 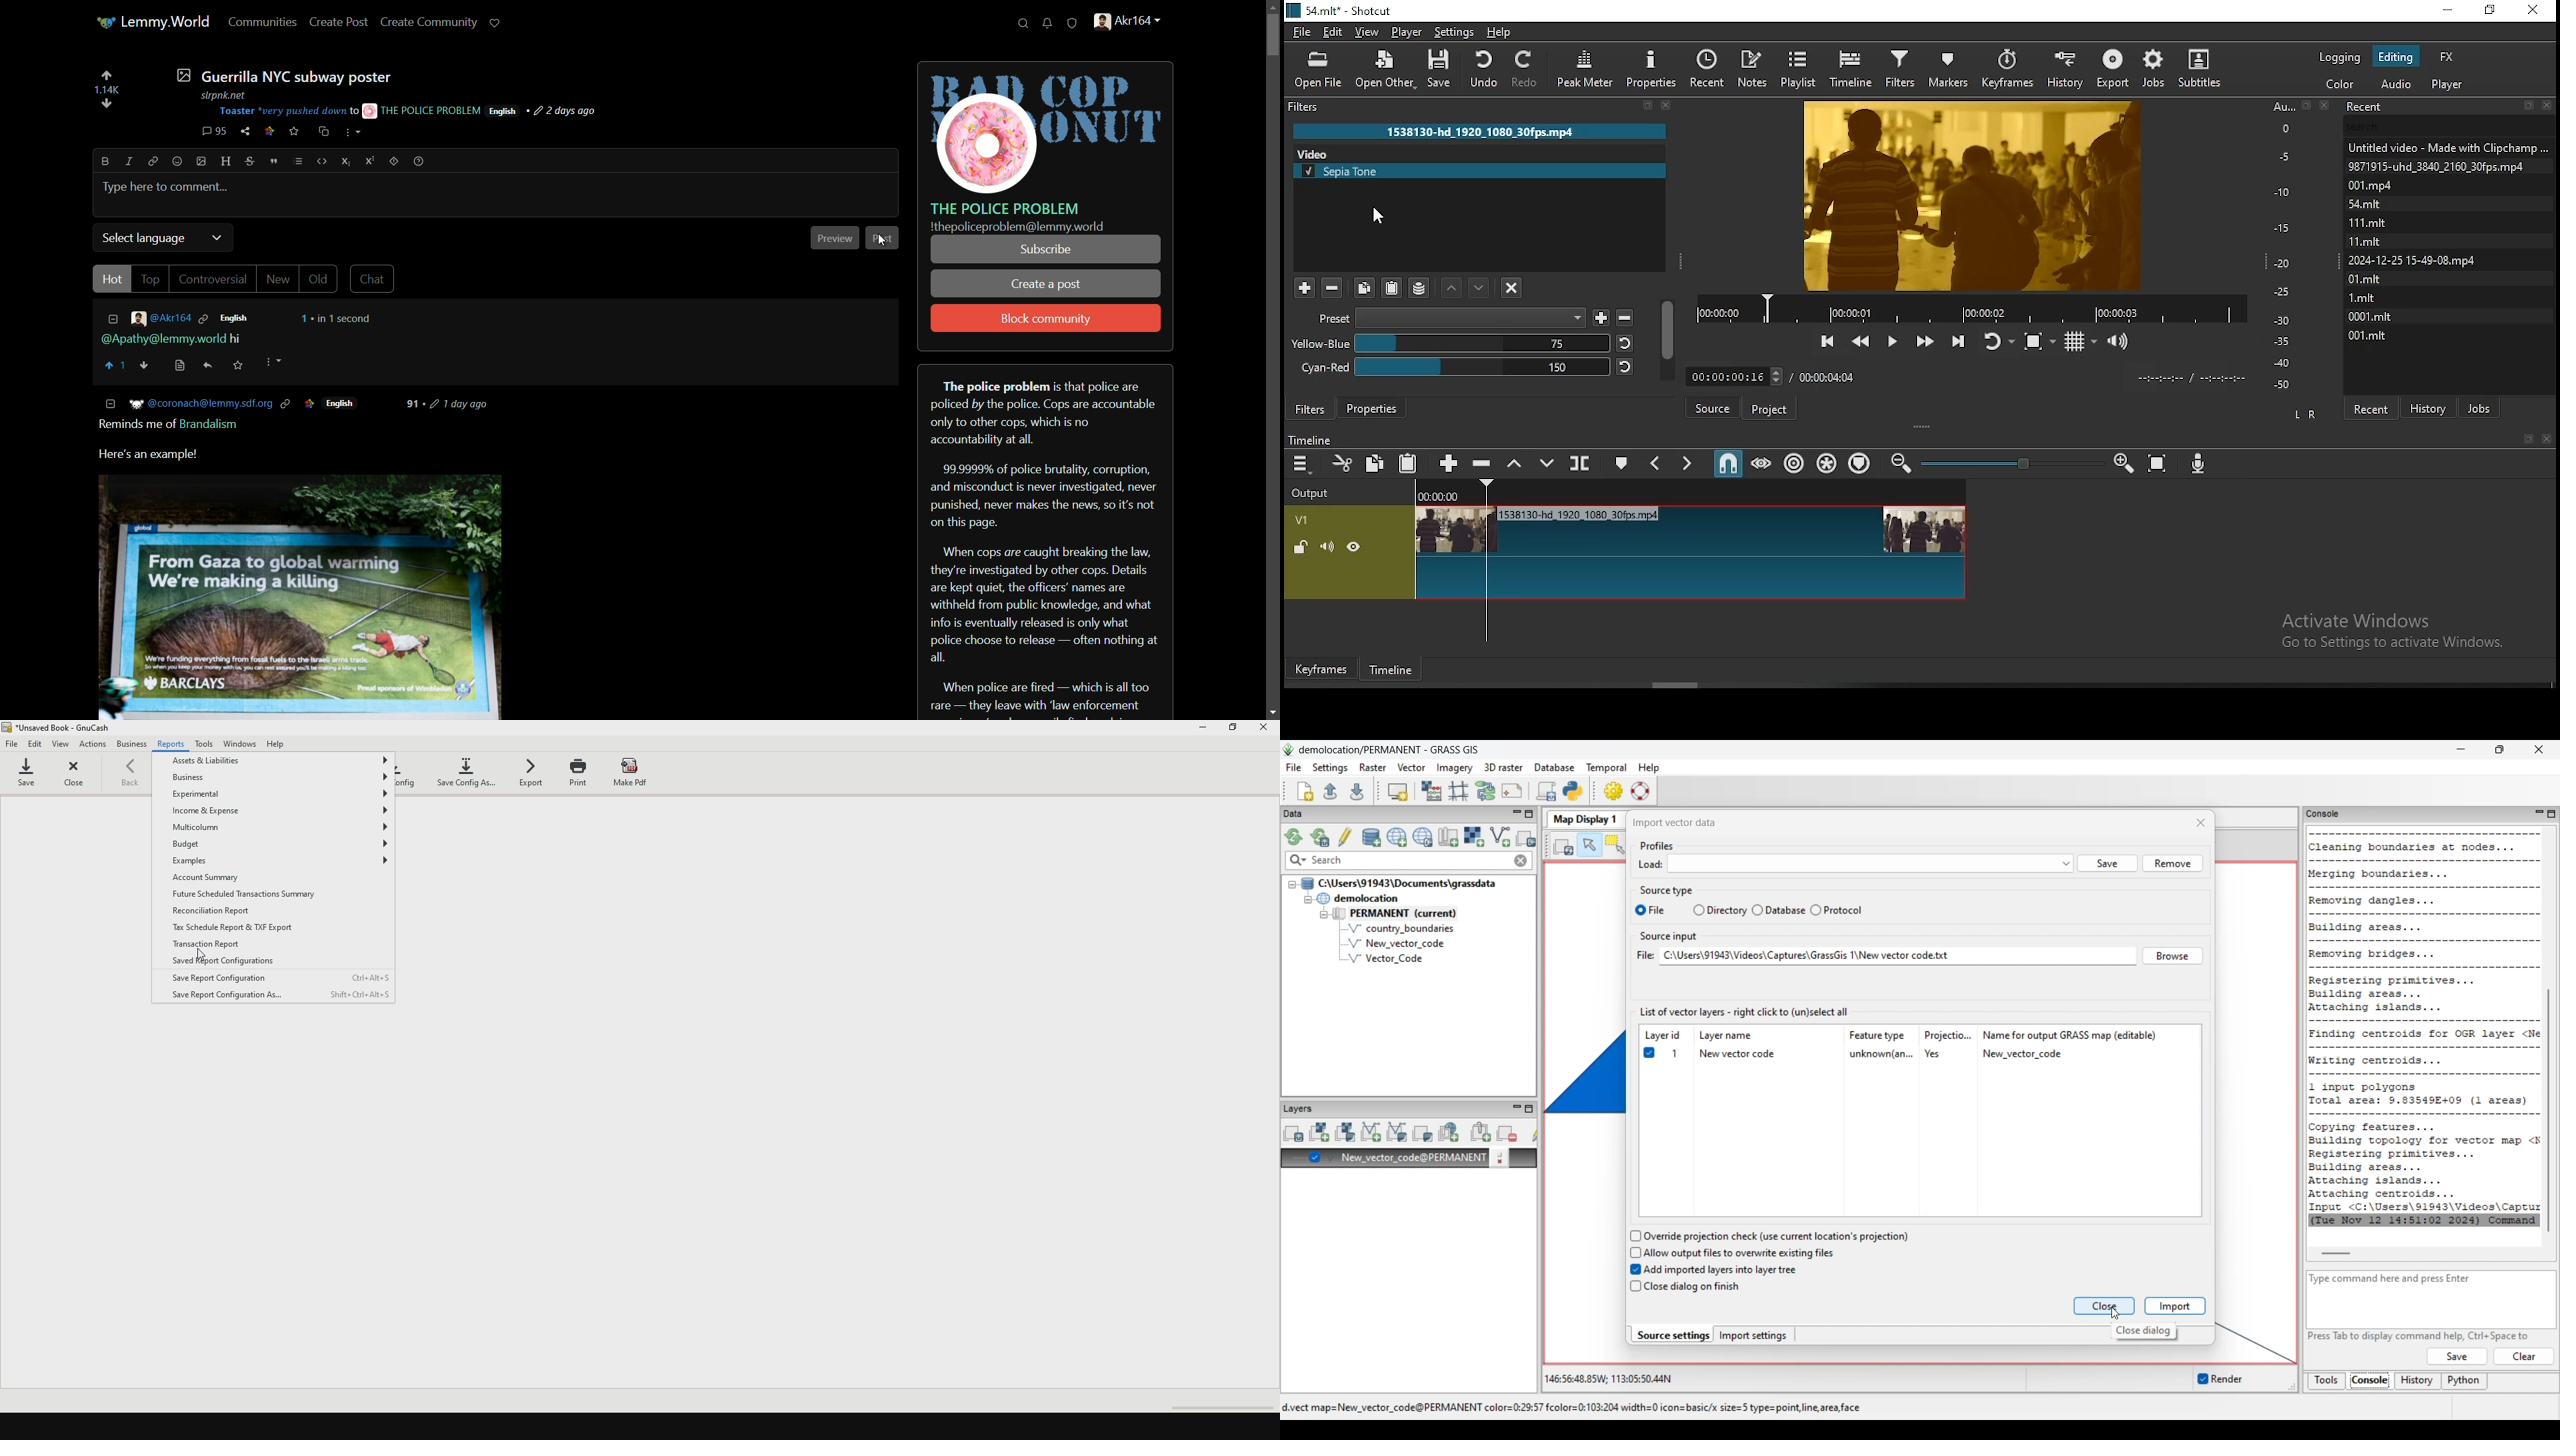 What do you see at coordinates (1302, 466) in the screenshot?
I see `timeline menu` at bounding box center [1302, 466].